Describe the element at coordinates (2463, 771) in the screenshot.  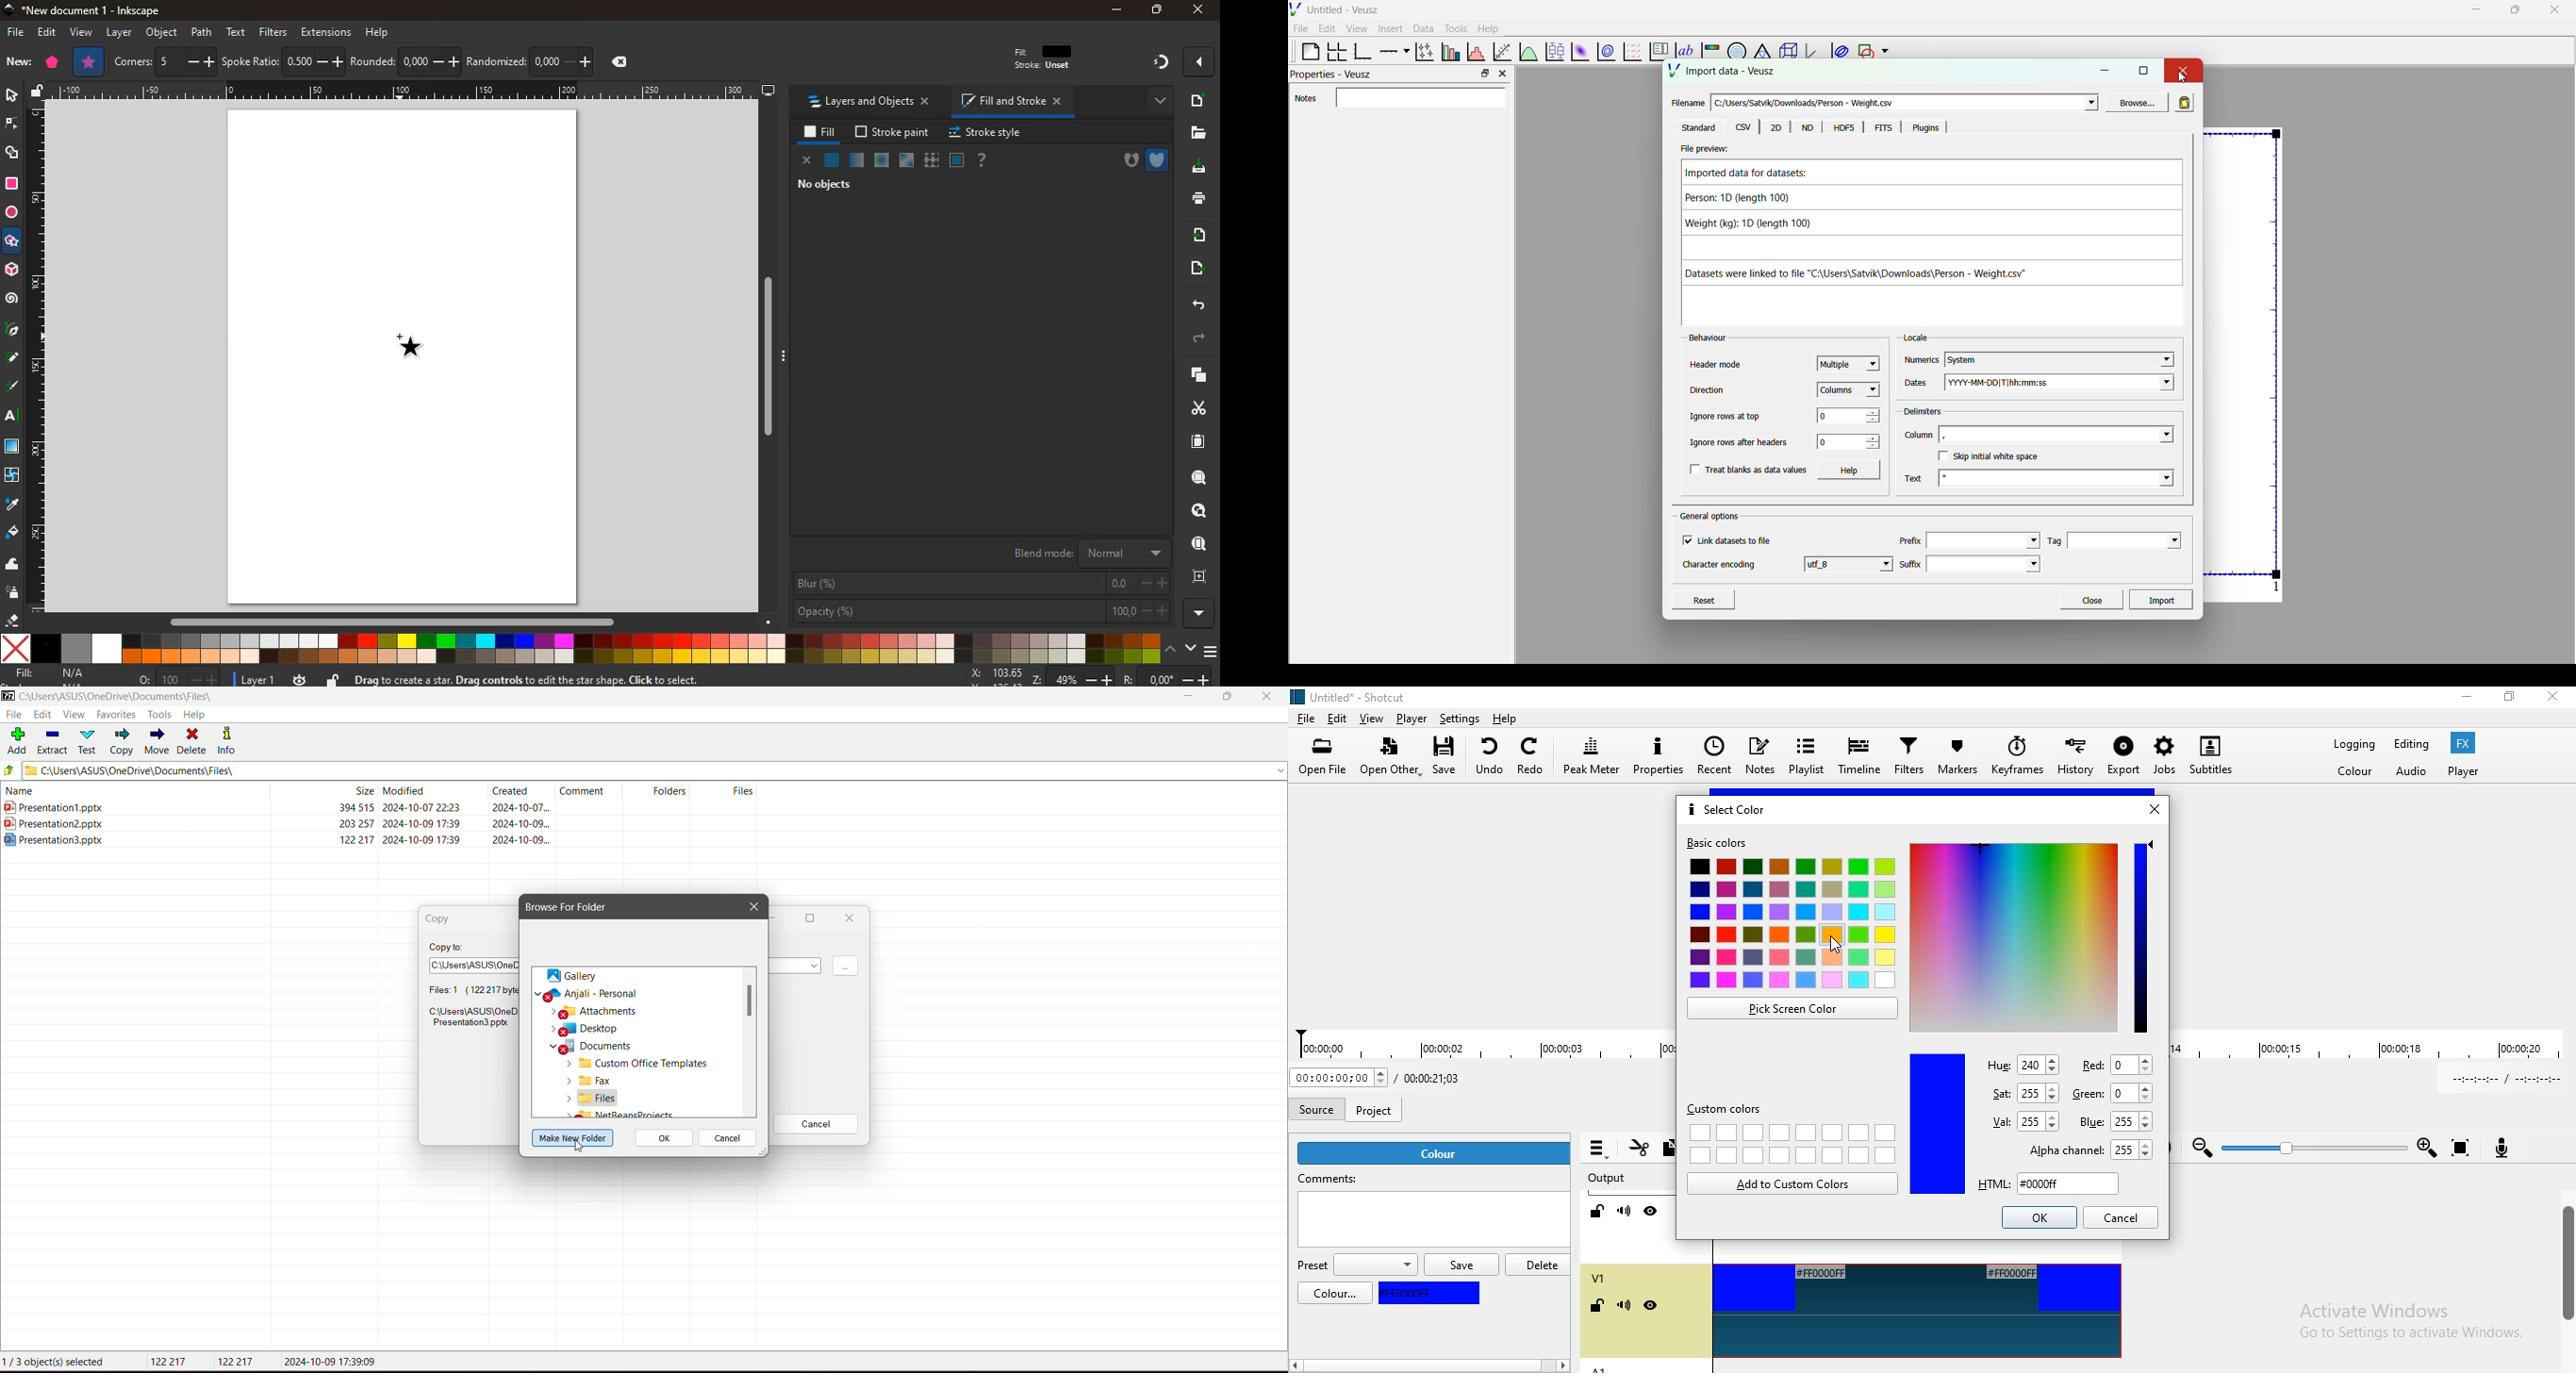
I see `player` at that location.